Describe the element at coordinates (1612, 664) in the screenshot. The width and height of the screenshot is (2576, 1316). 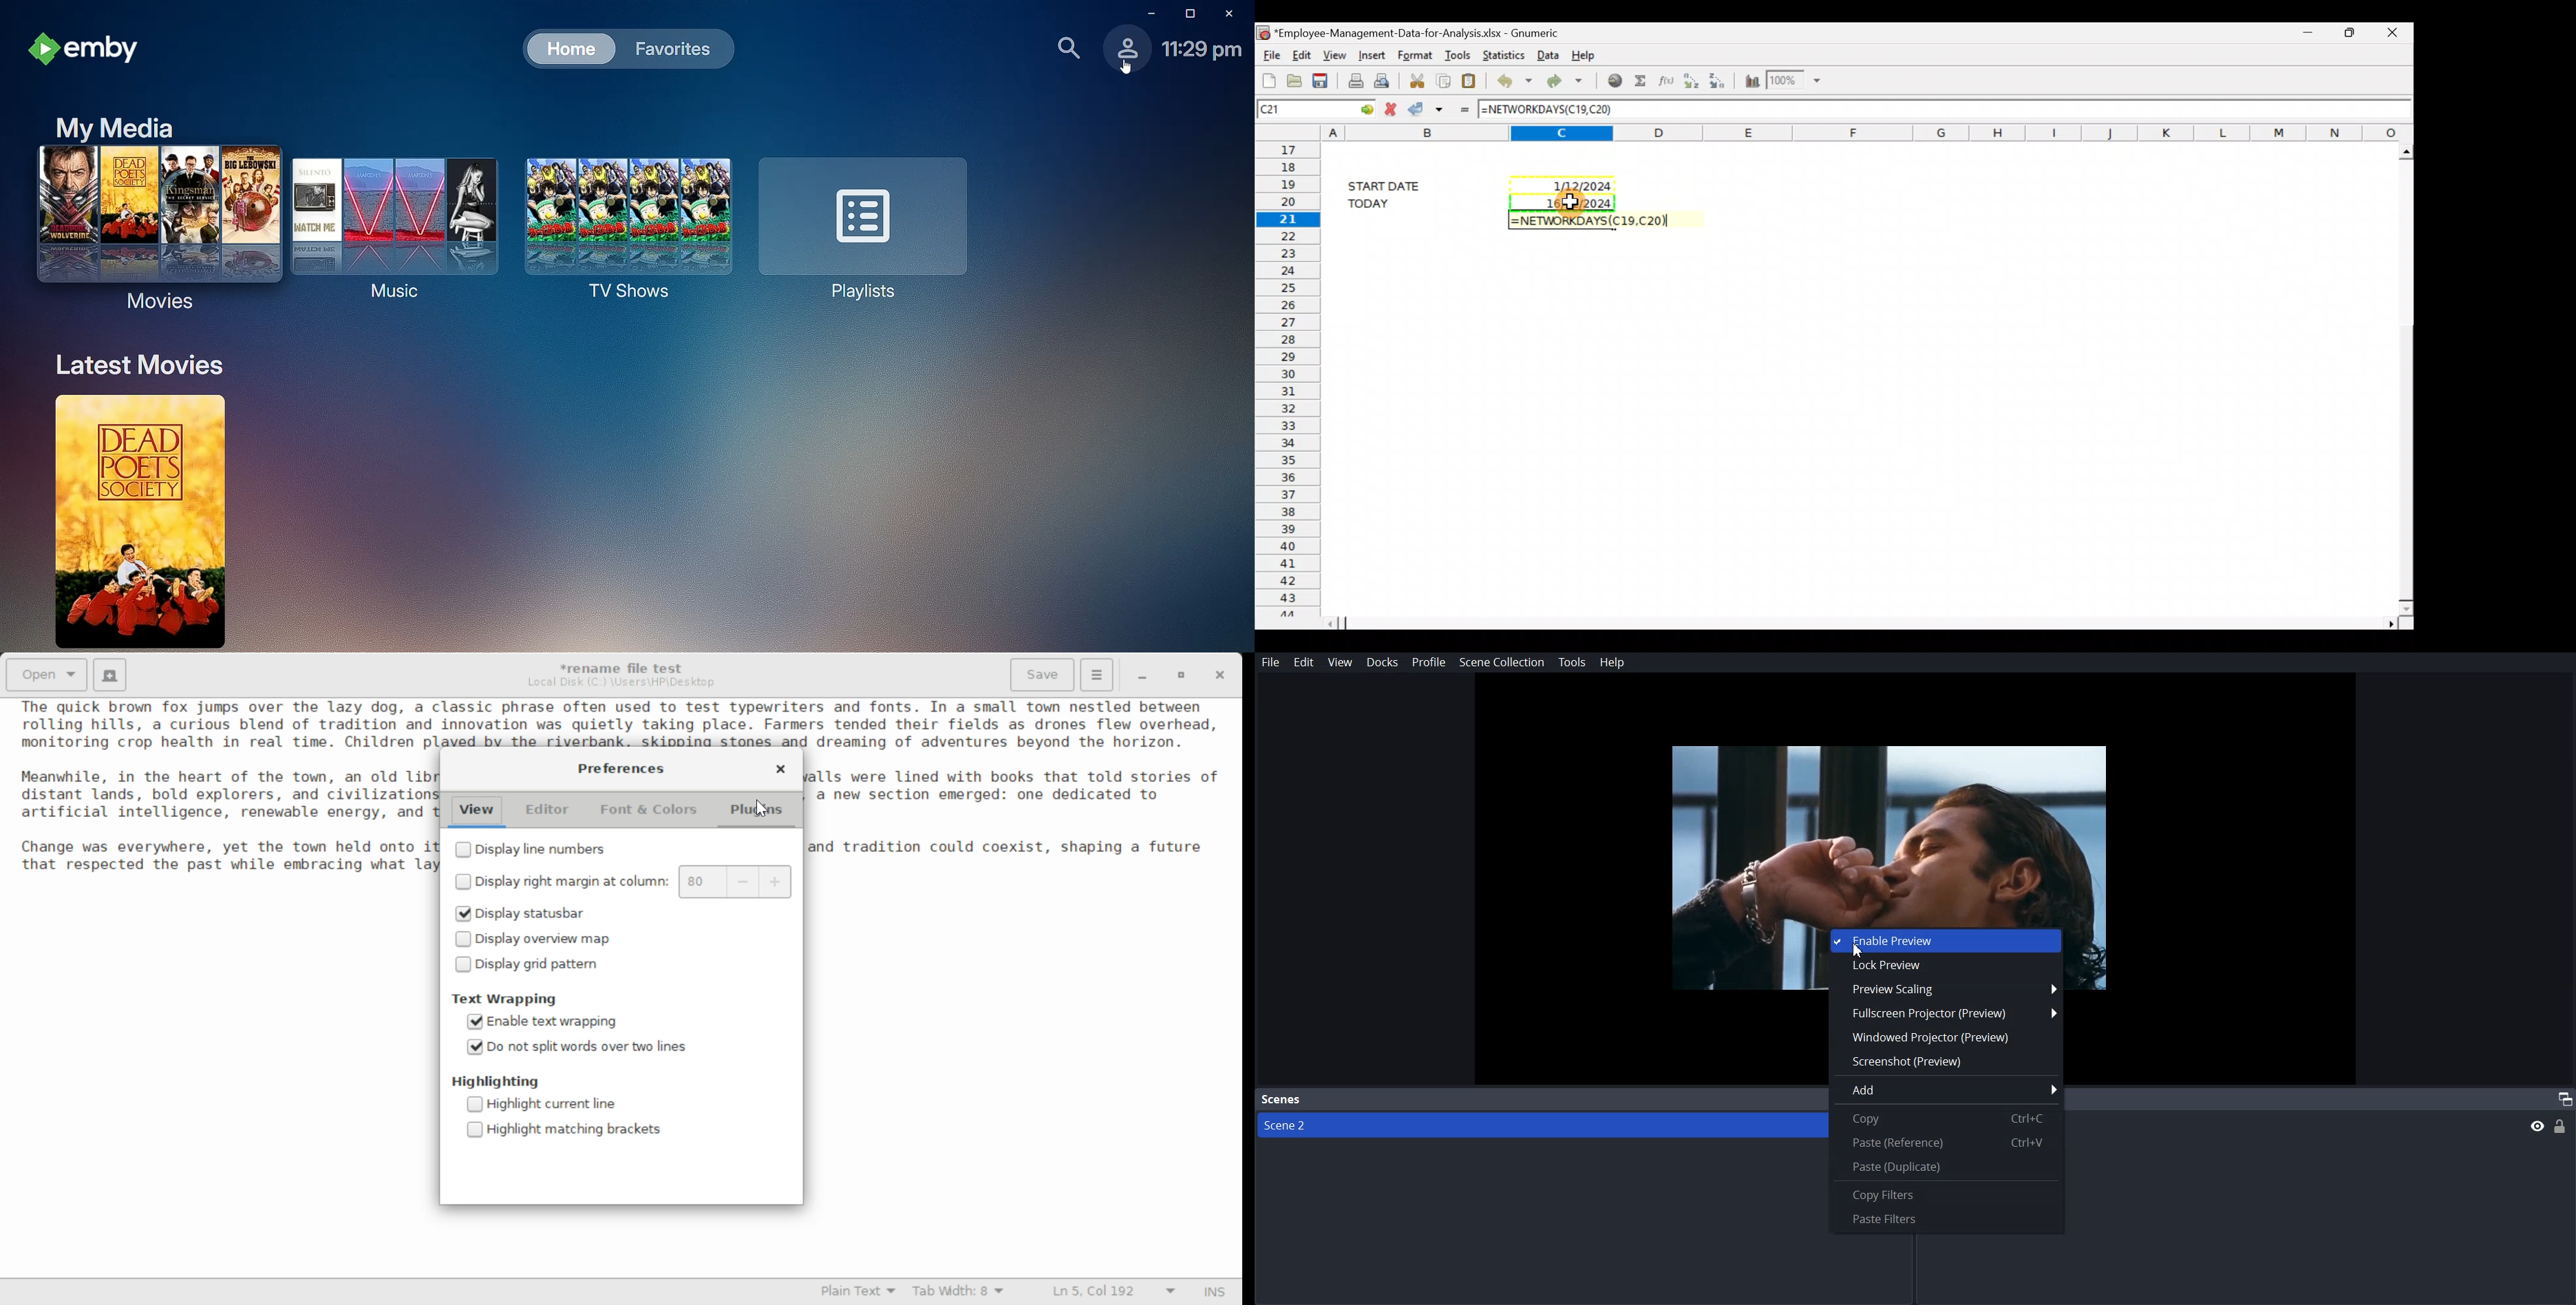
I see `Help` at that location.